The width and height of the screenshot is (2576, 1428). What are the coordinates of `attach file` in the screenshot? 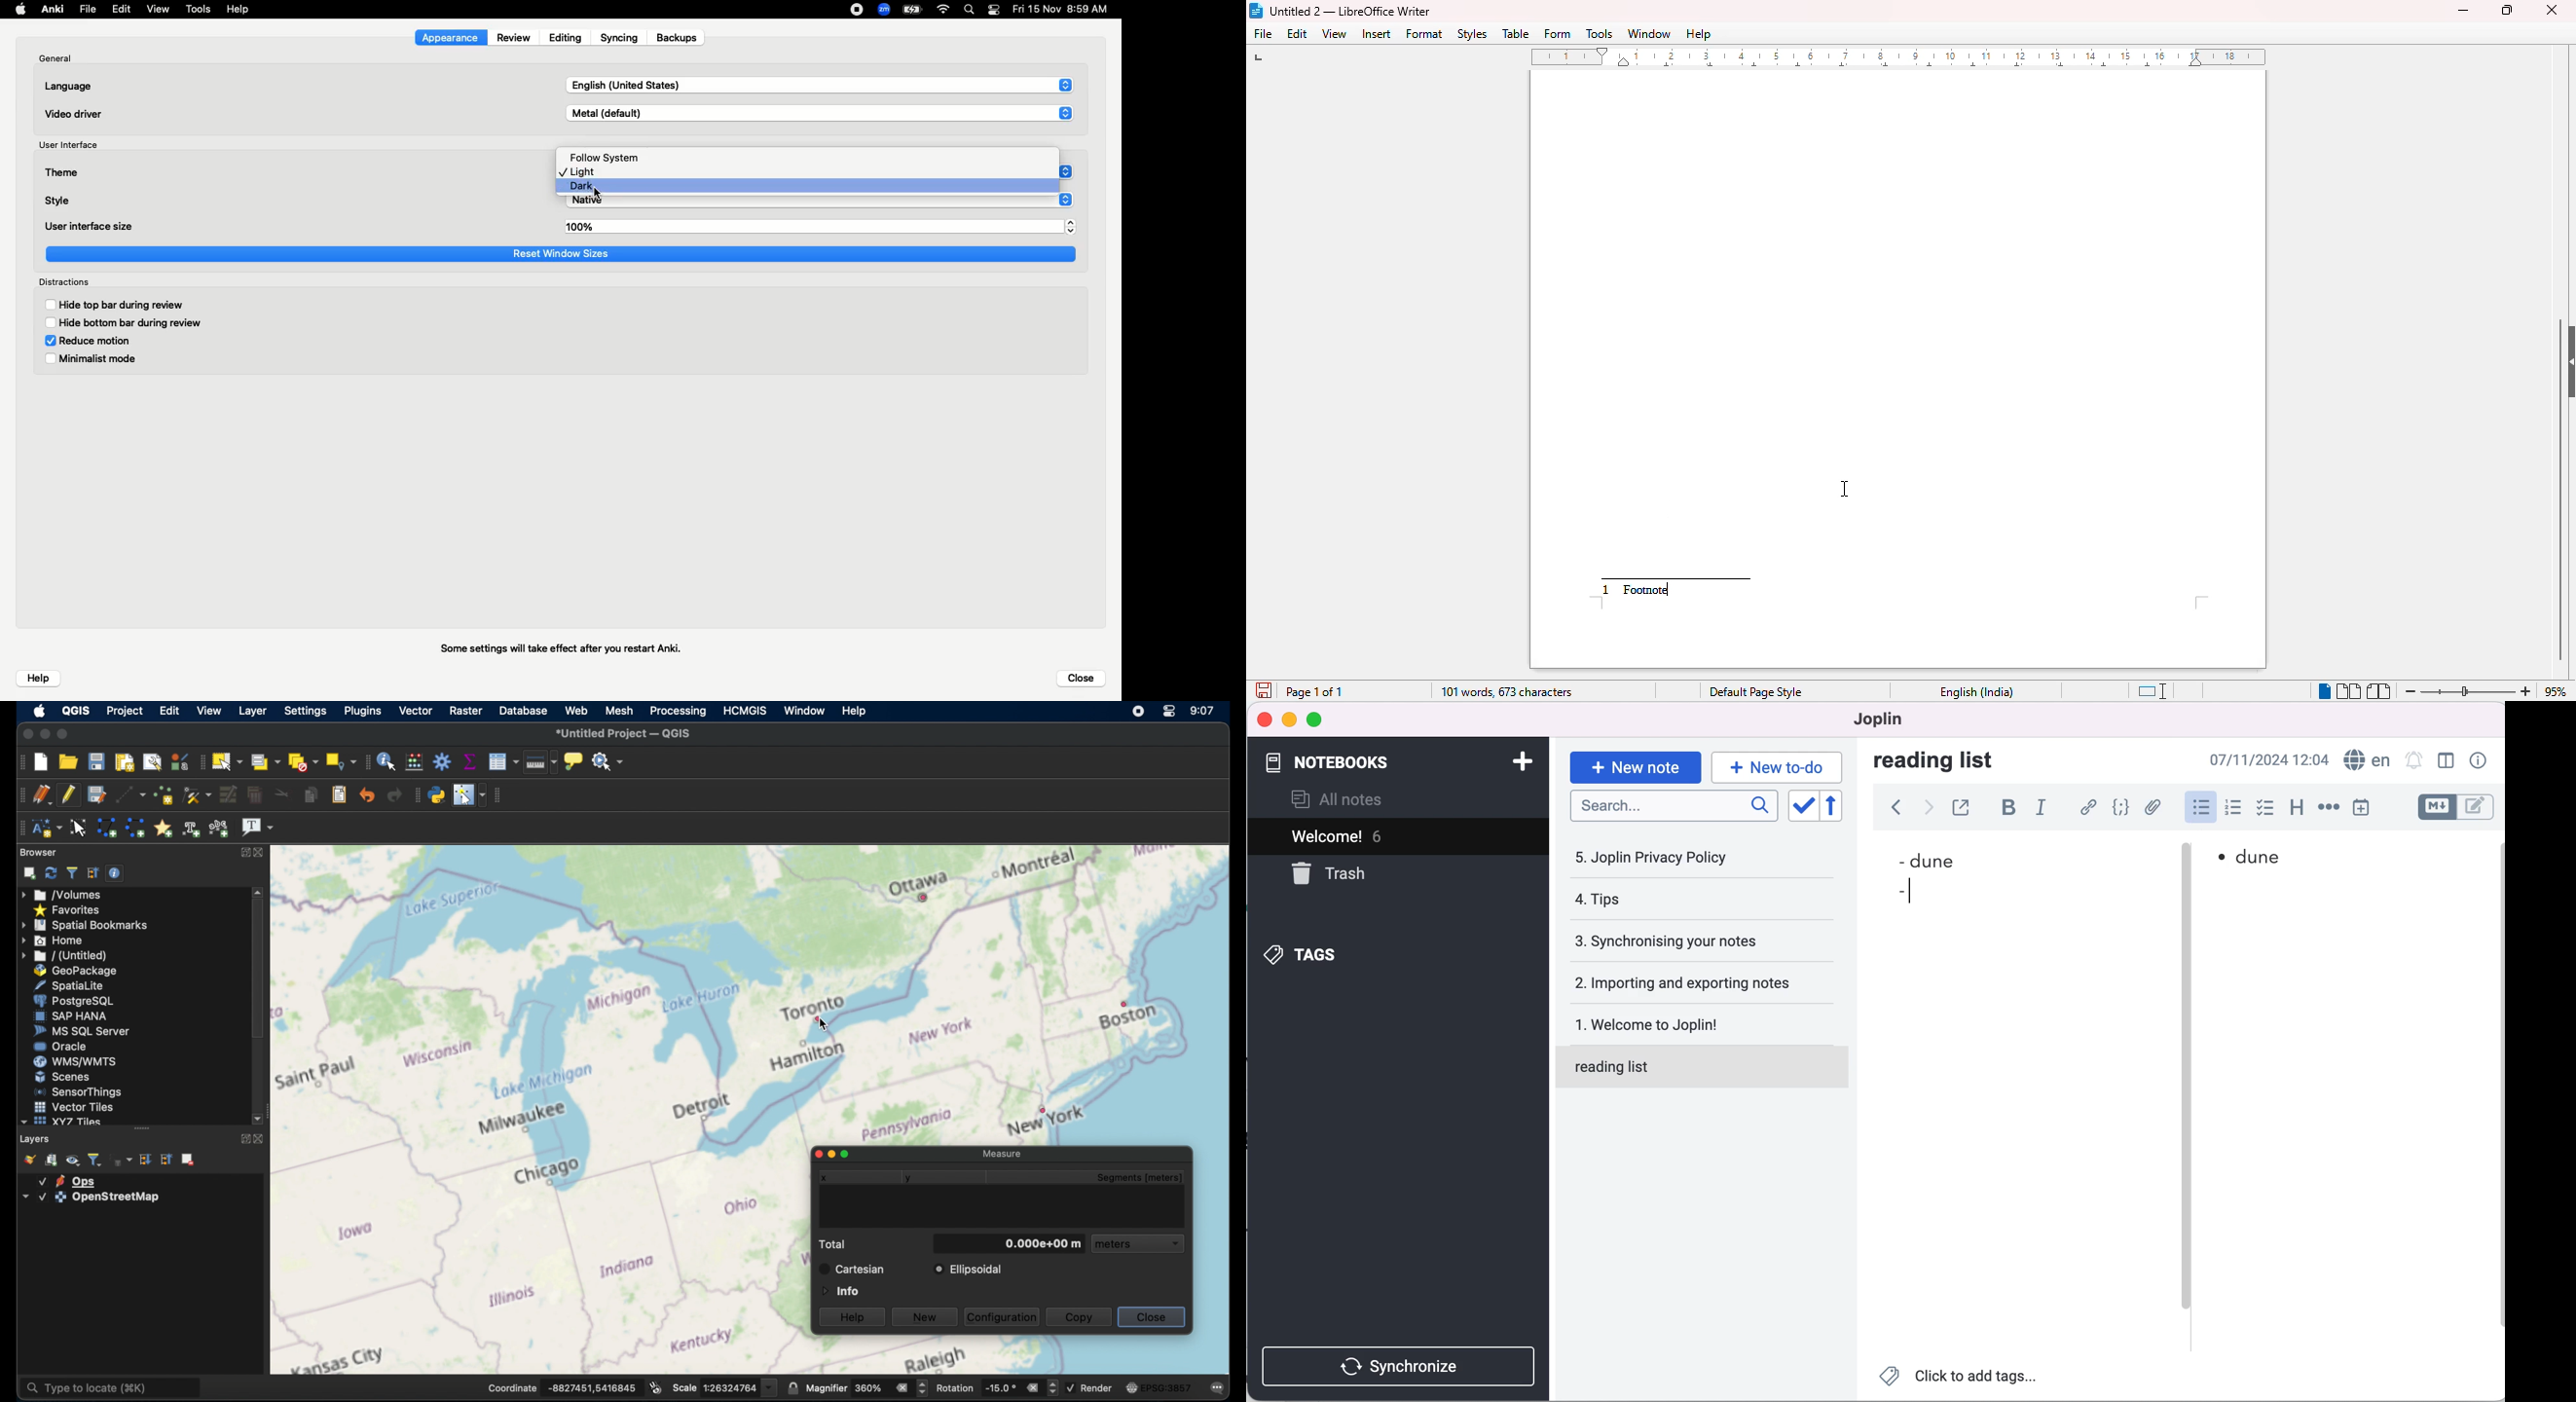 It's located at (2154, 809).